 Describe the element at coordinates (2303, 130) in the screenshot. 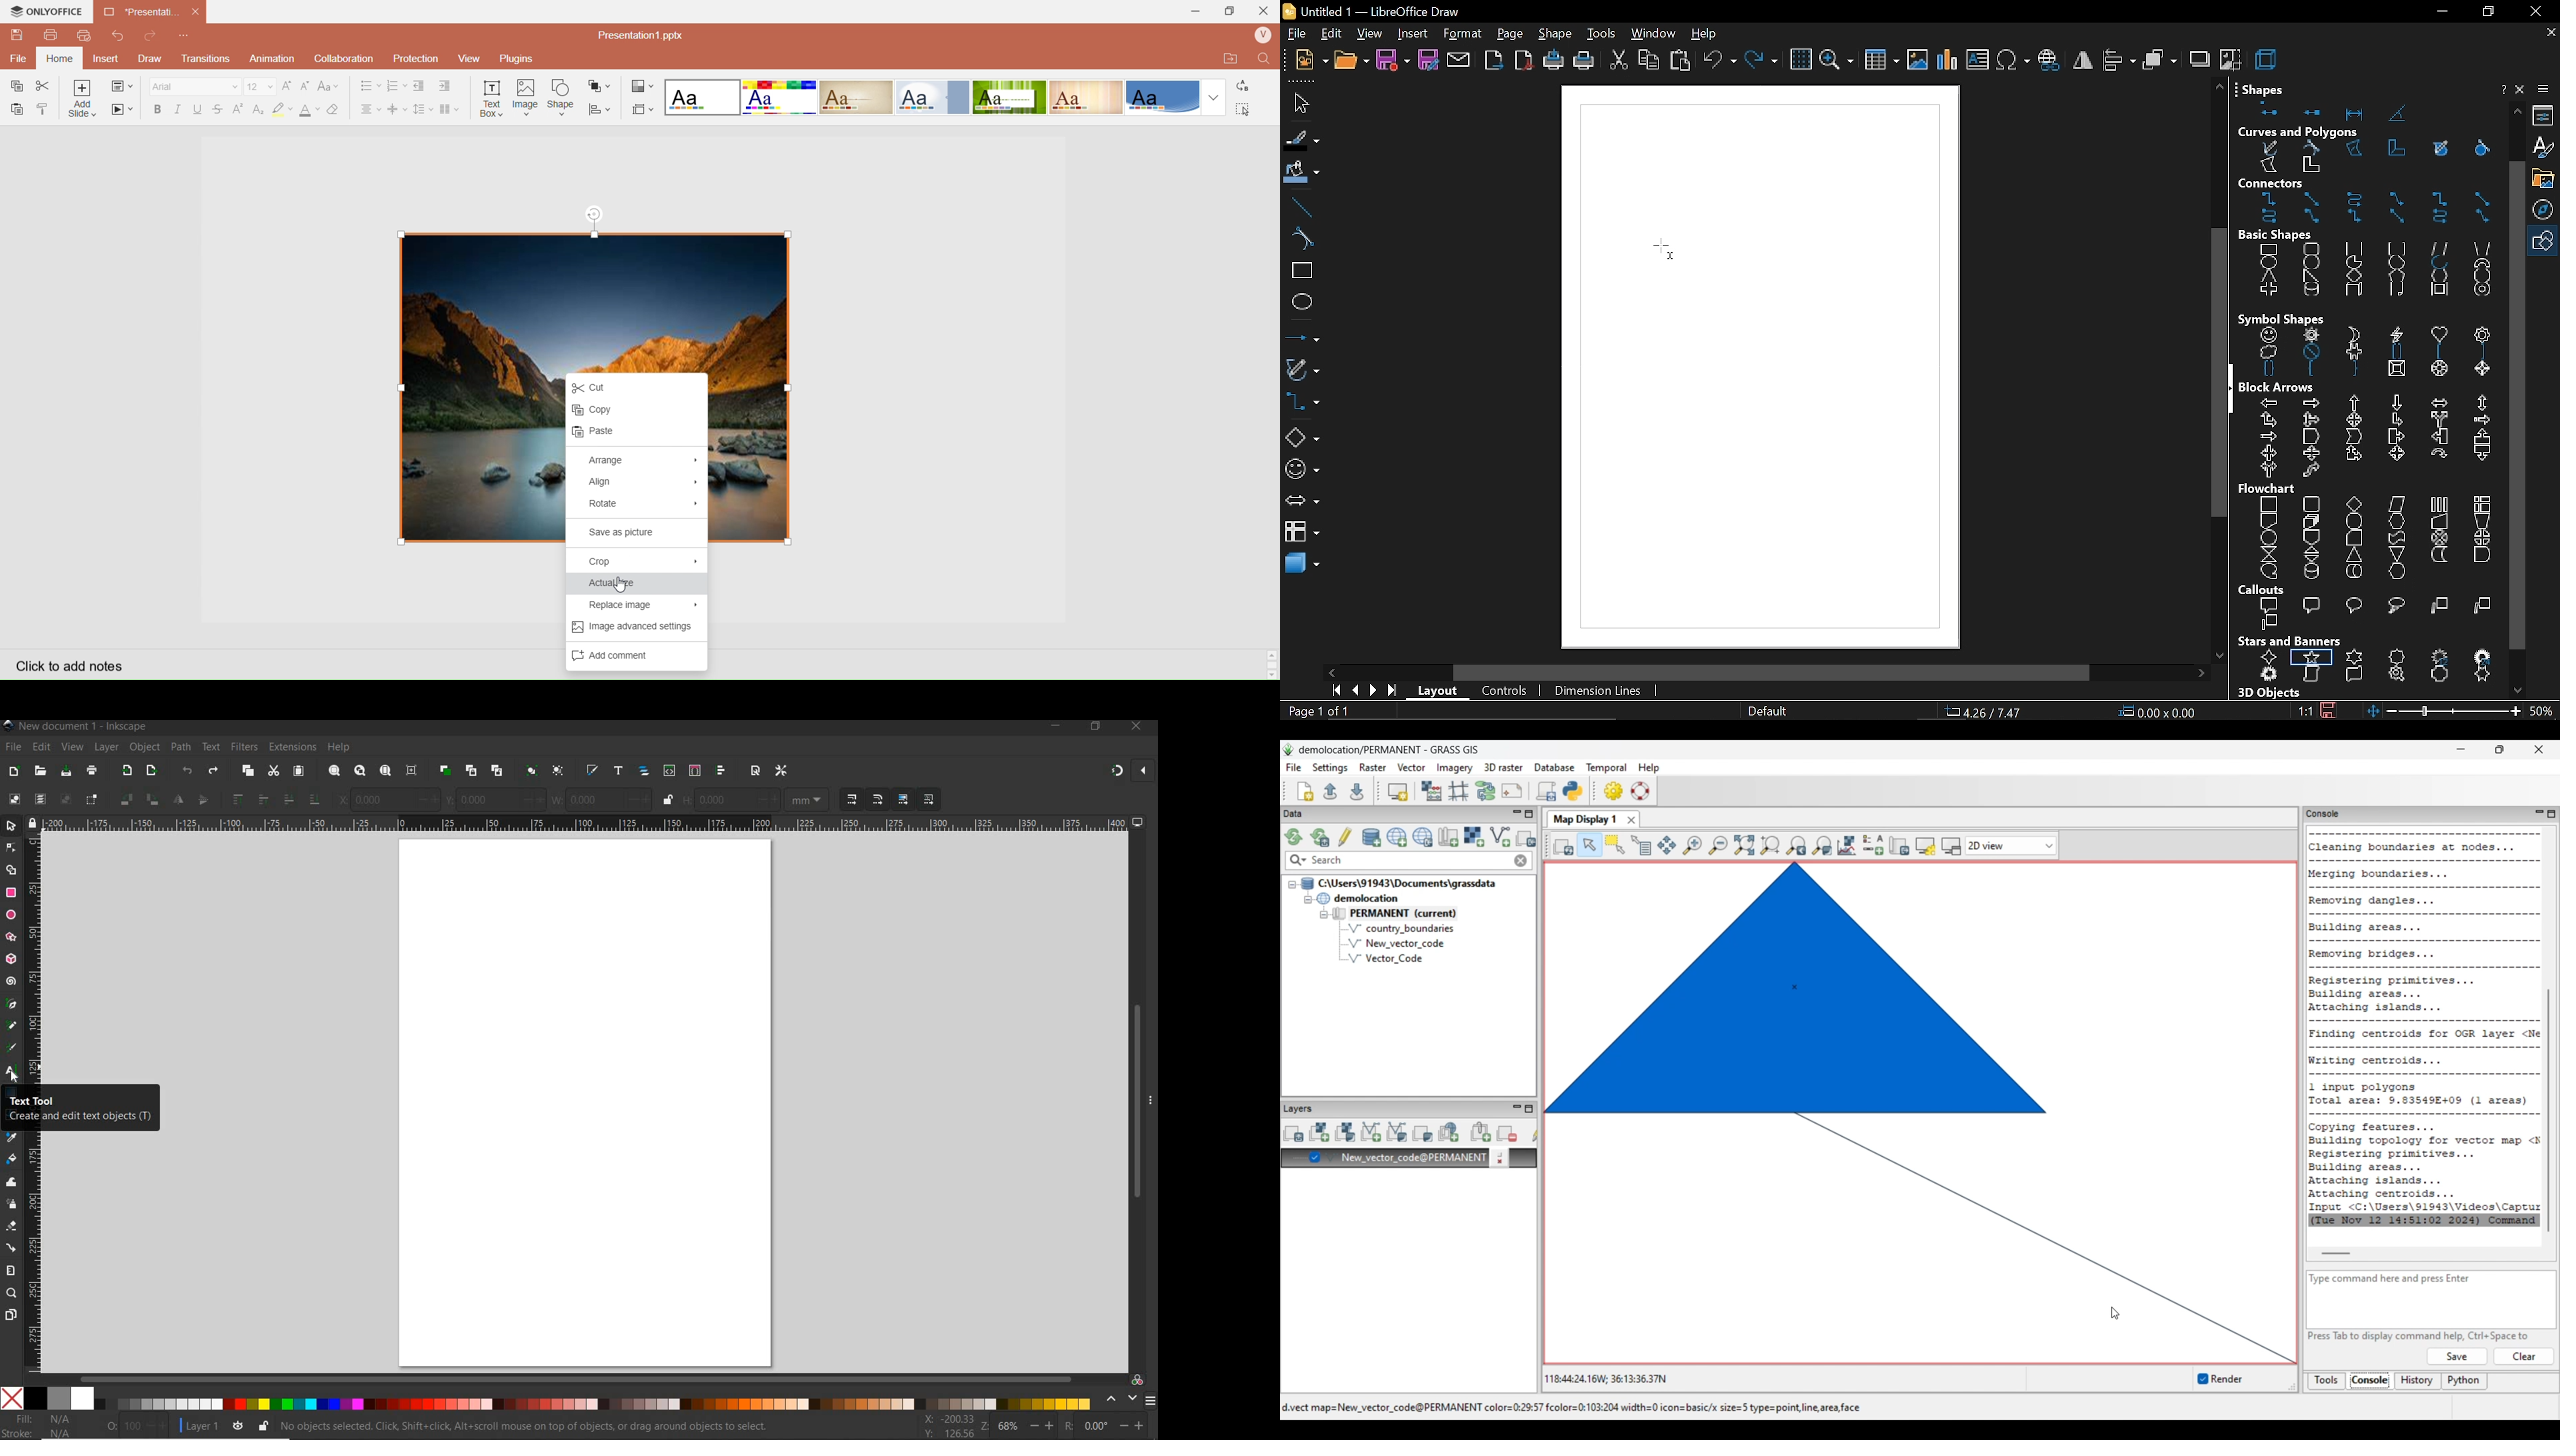

I see `curves  and polygons` at that location.